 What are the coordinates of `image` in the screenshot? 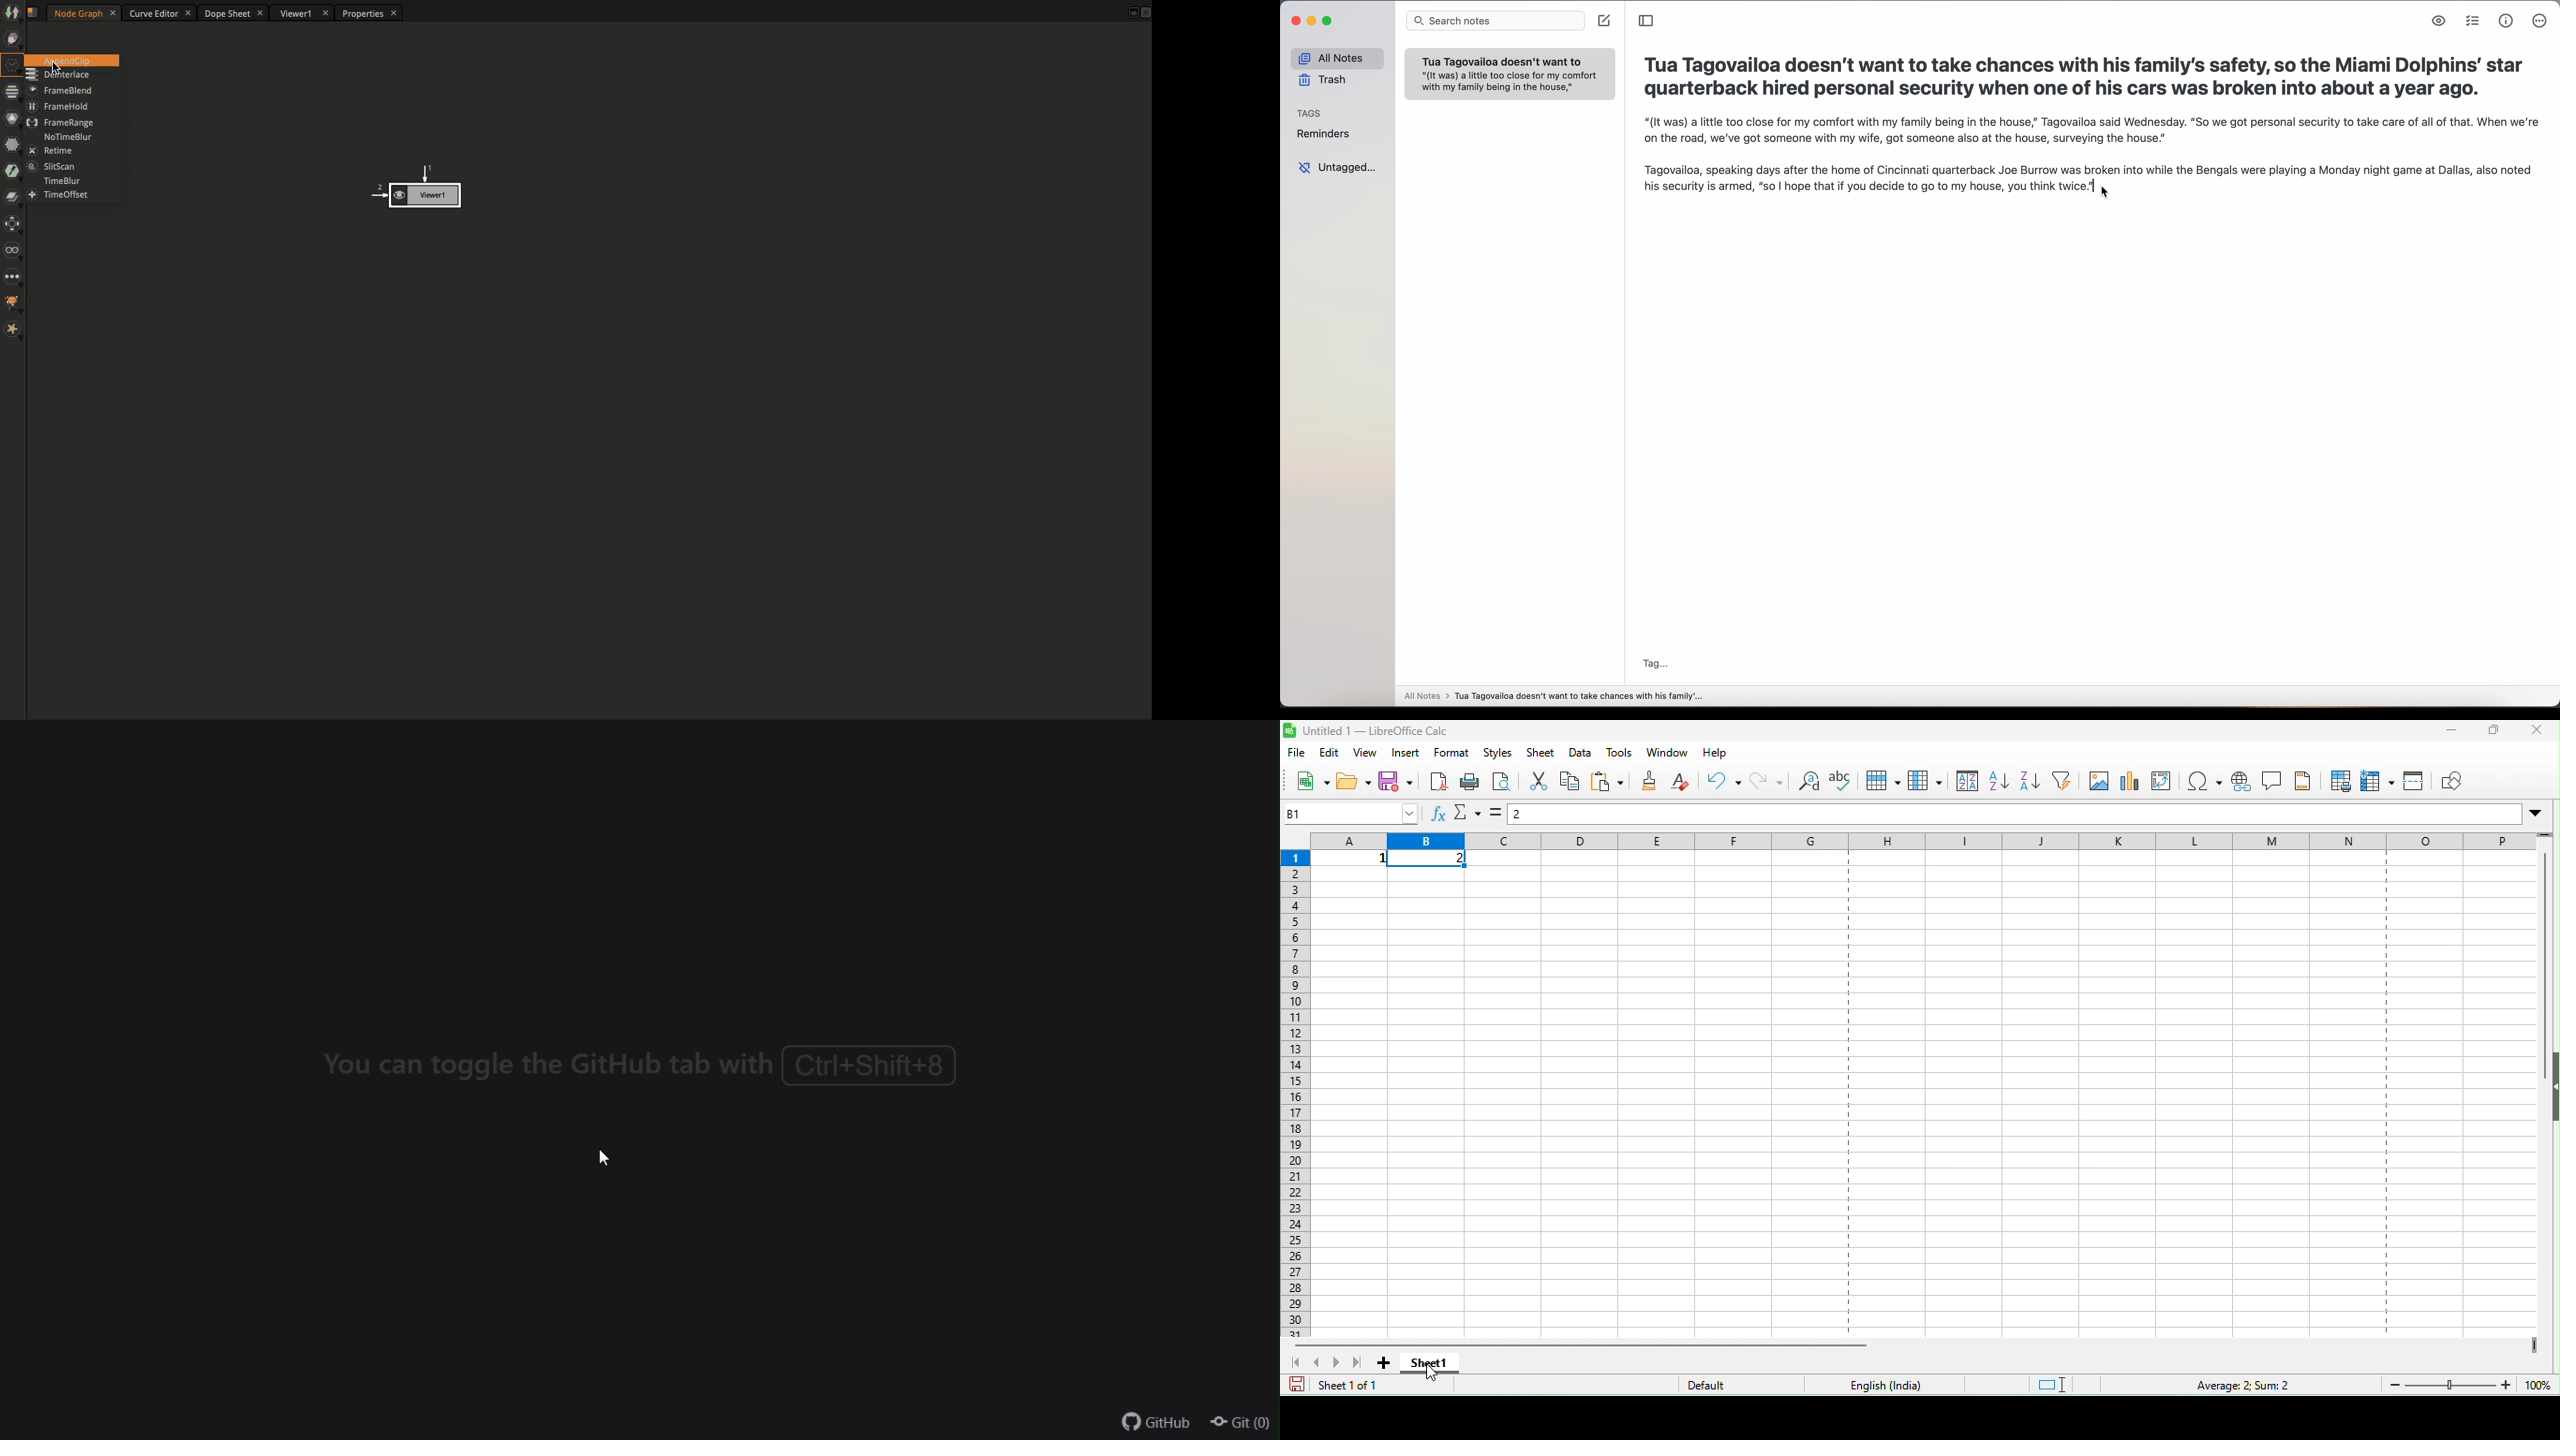 It's located at (2101, 785).